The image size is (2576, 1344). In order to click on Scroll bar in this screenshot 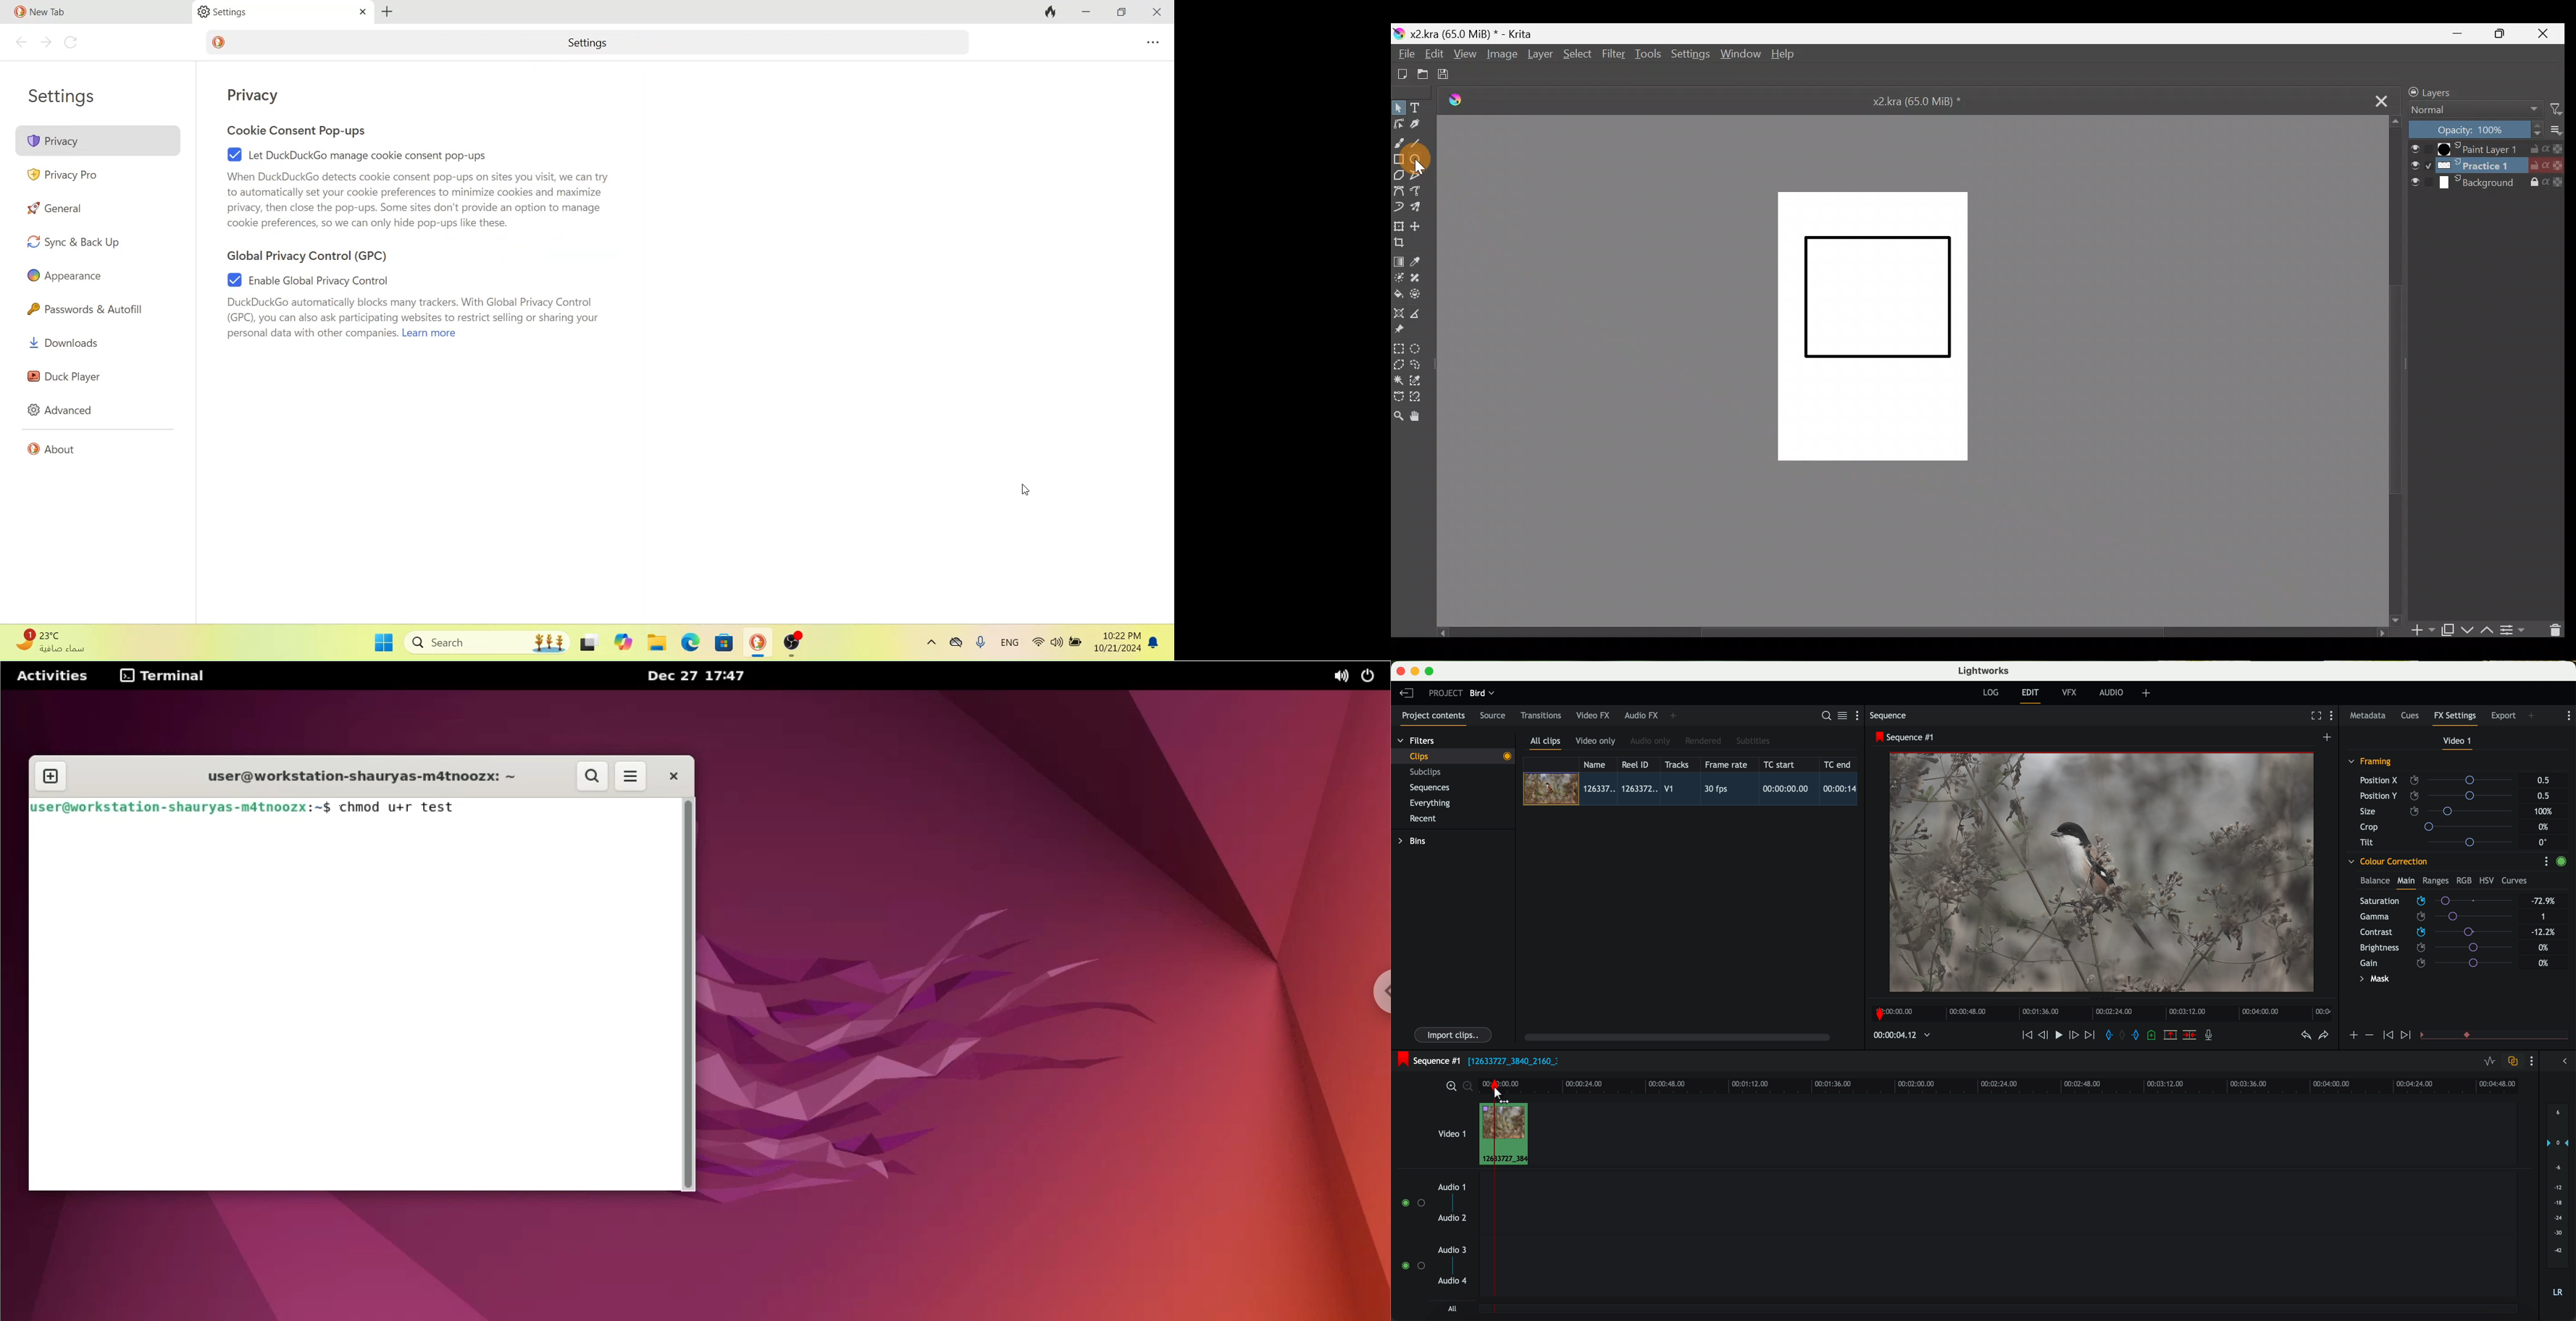, I will do `click(1902, 630)`.